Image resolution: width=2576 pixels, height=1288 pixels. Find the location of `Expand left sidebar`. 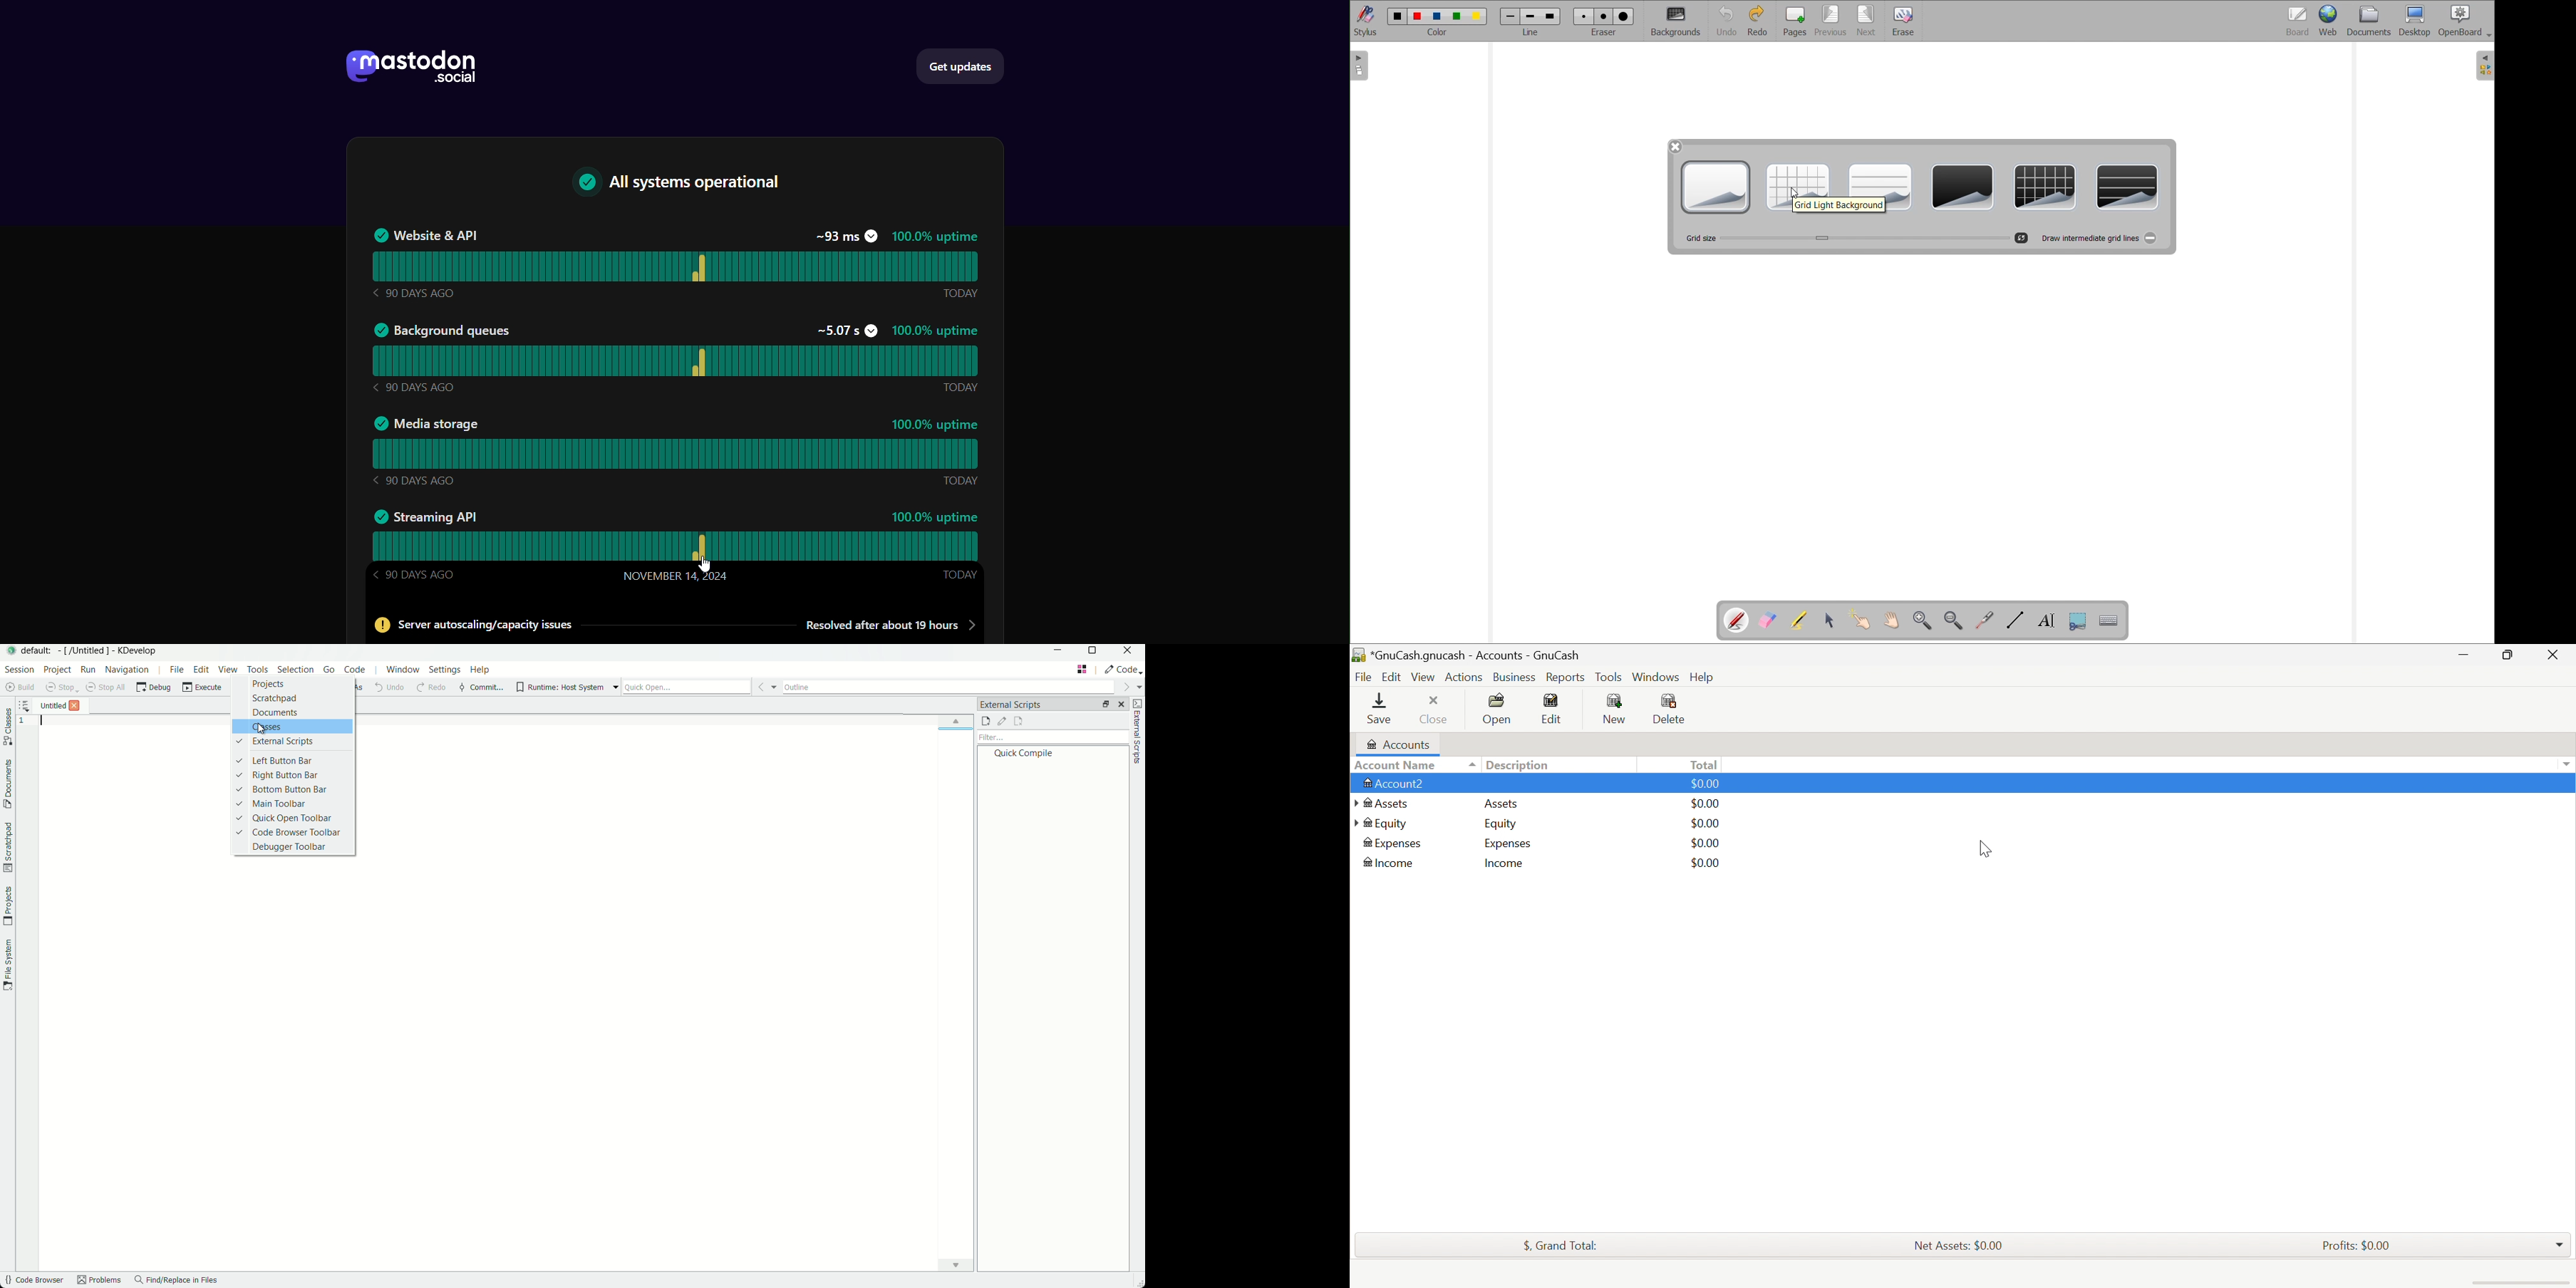

Expand left sidebar is located at coordinates (1359, 66).